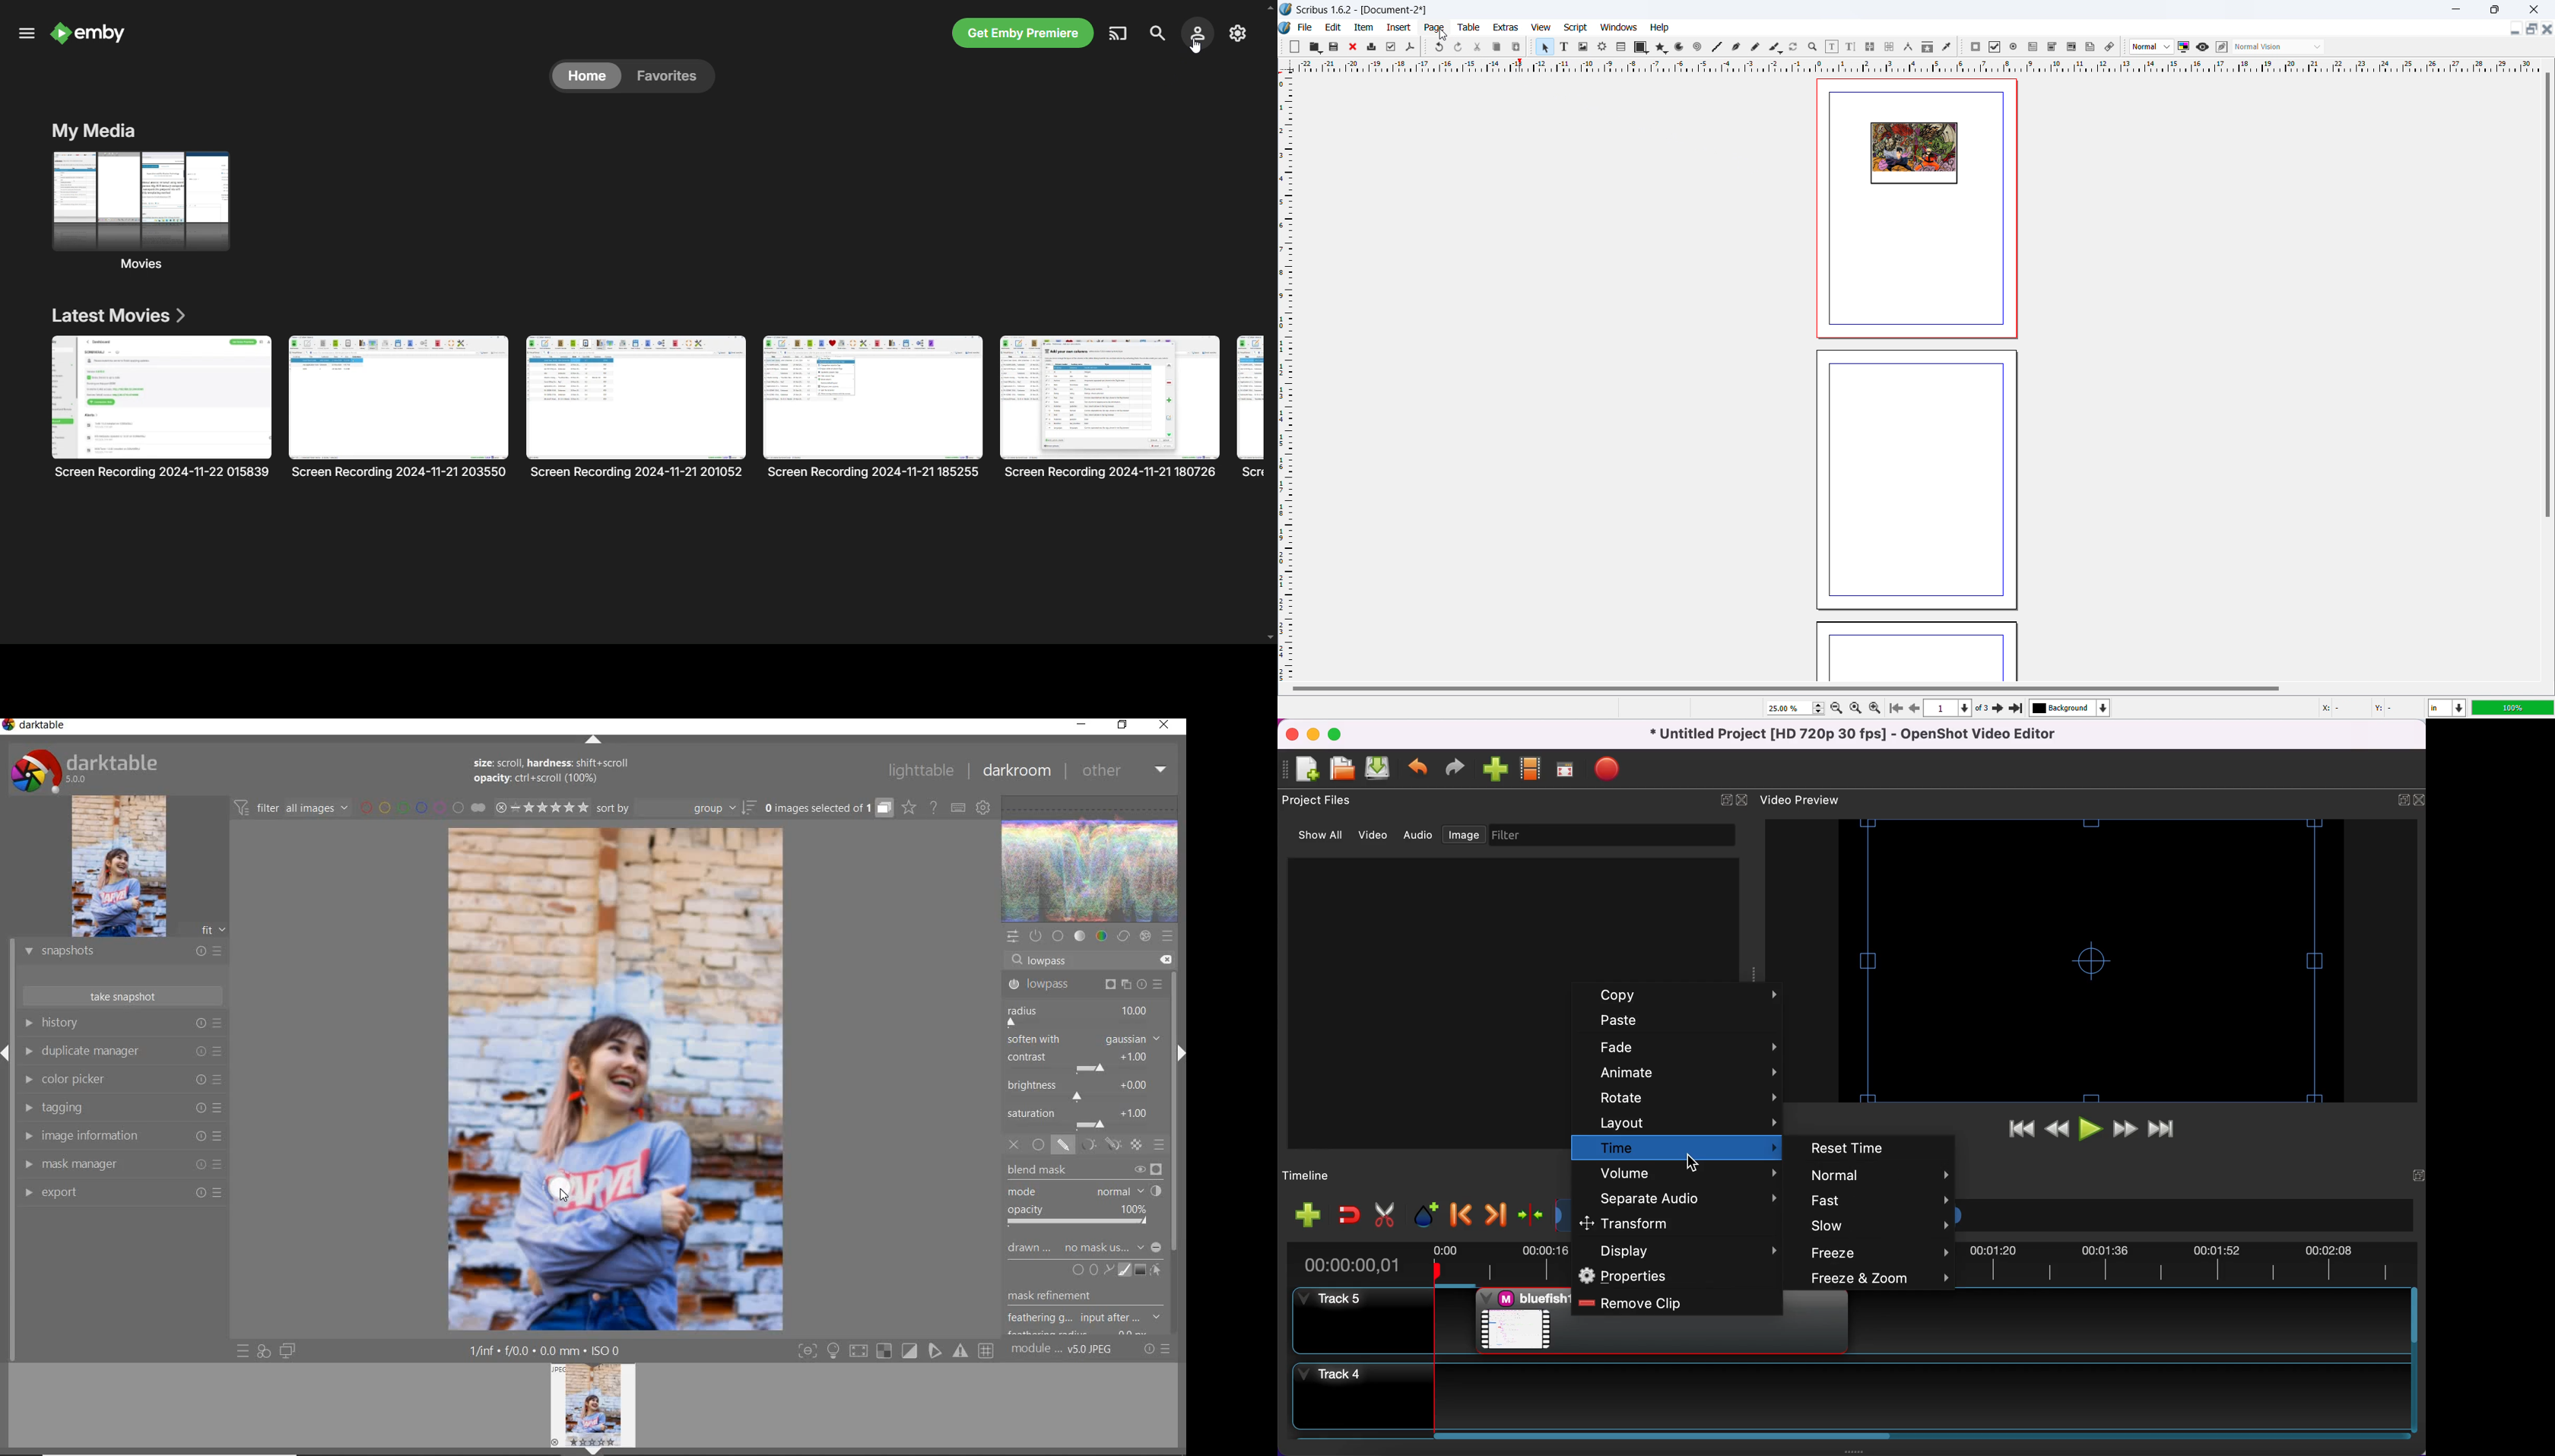  Describe the element at coordinates (1928, 47) in the screenshot. I see `copy item properties` at that location.